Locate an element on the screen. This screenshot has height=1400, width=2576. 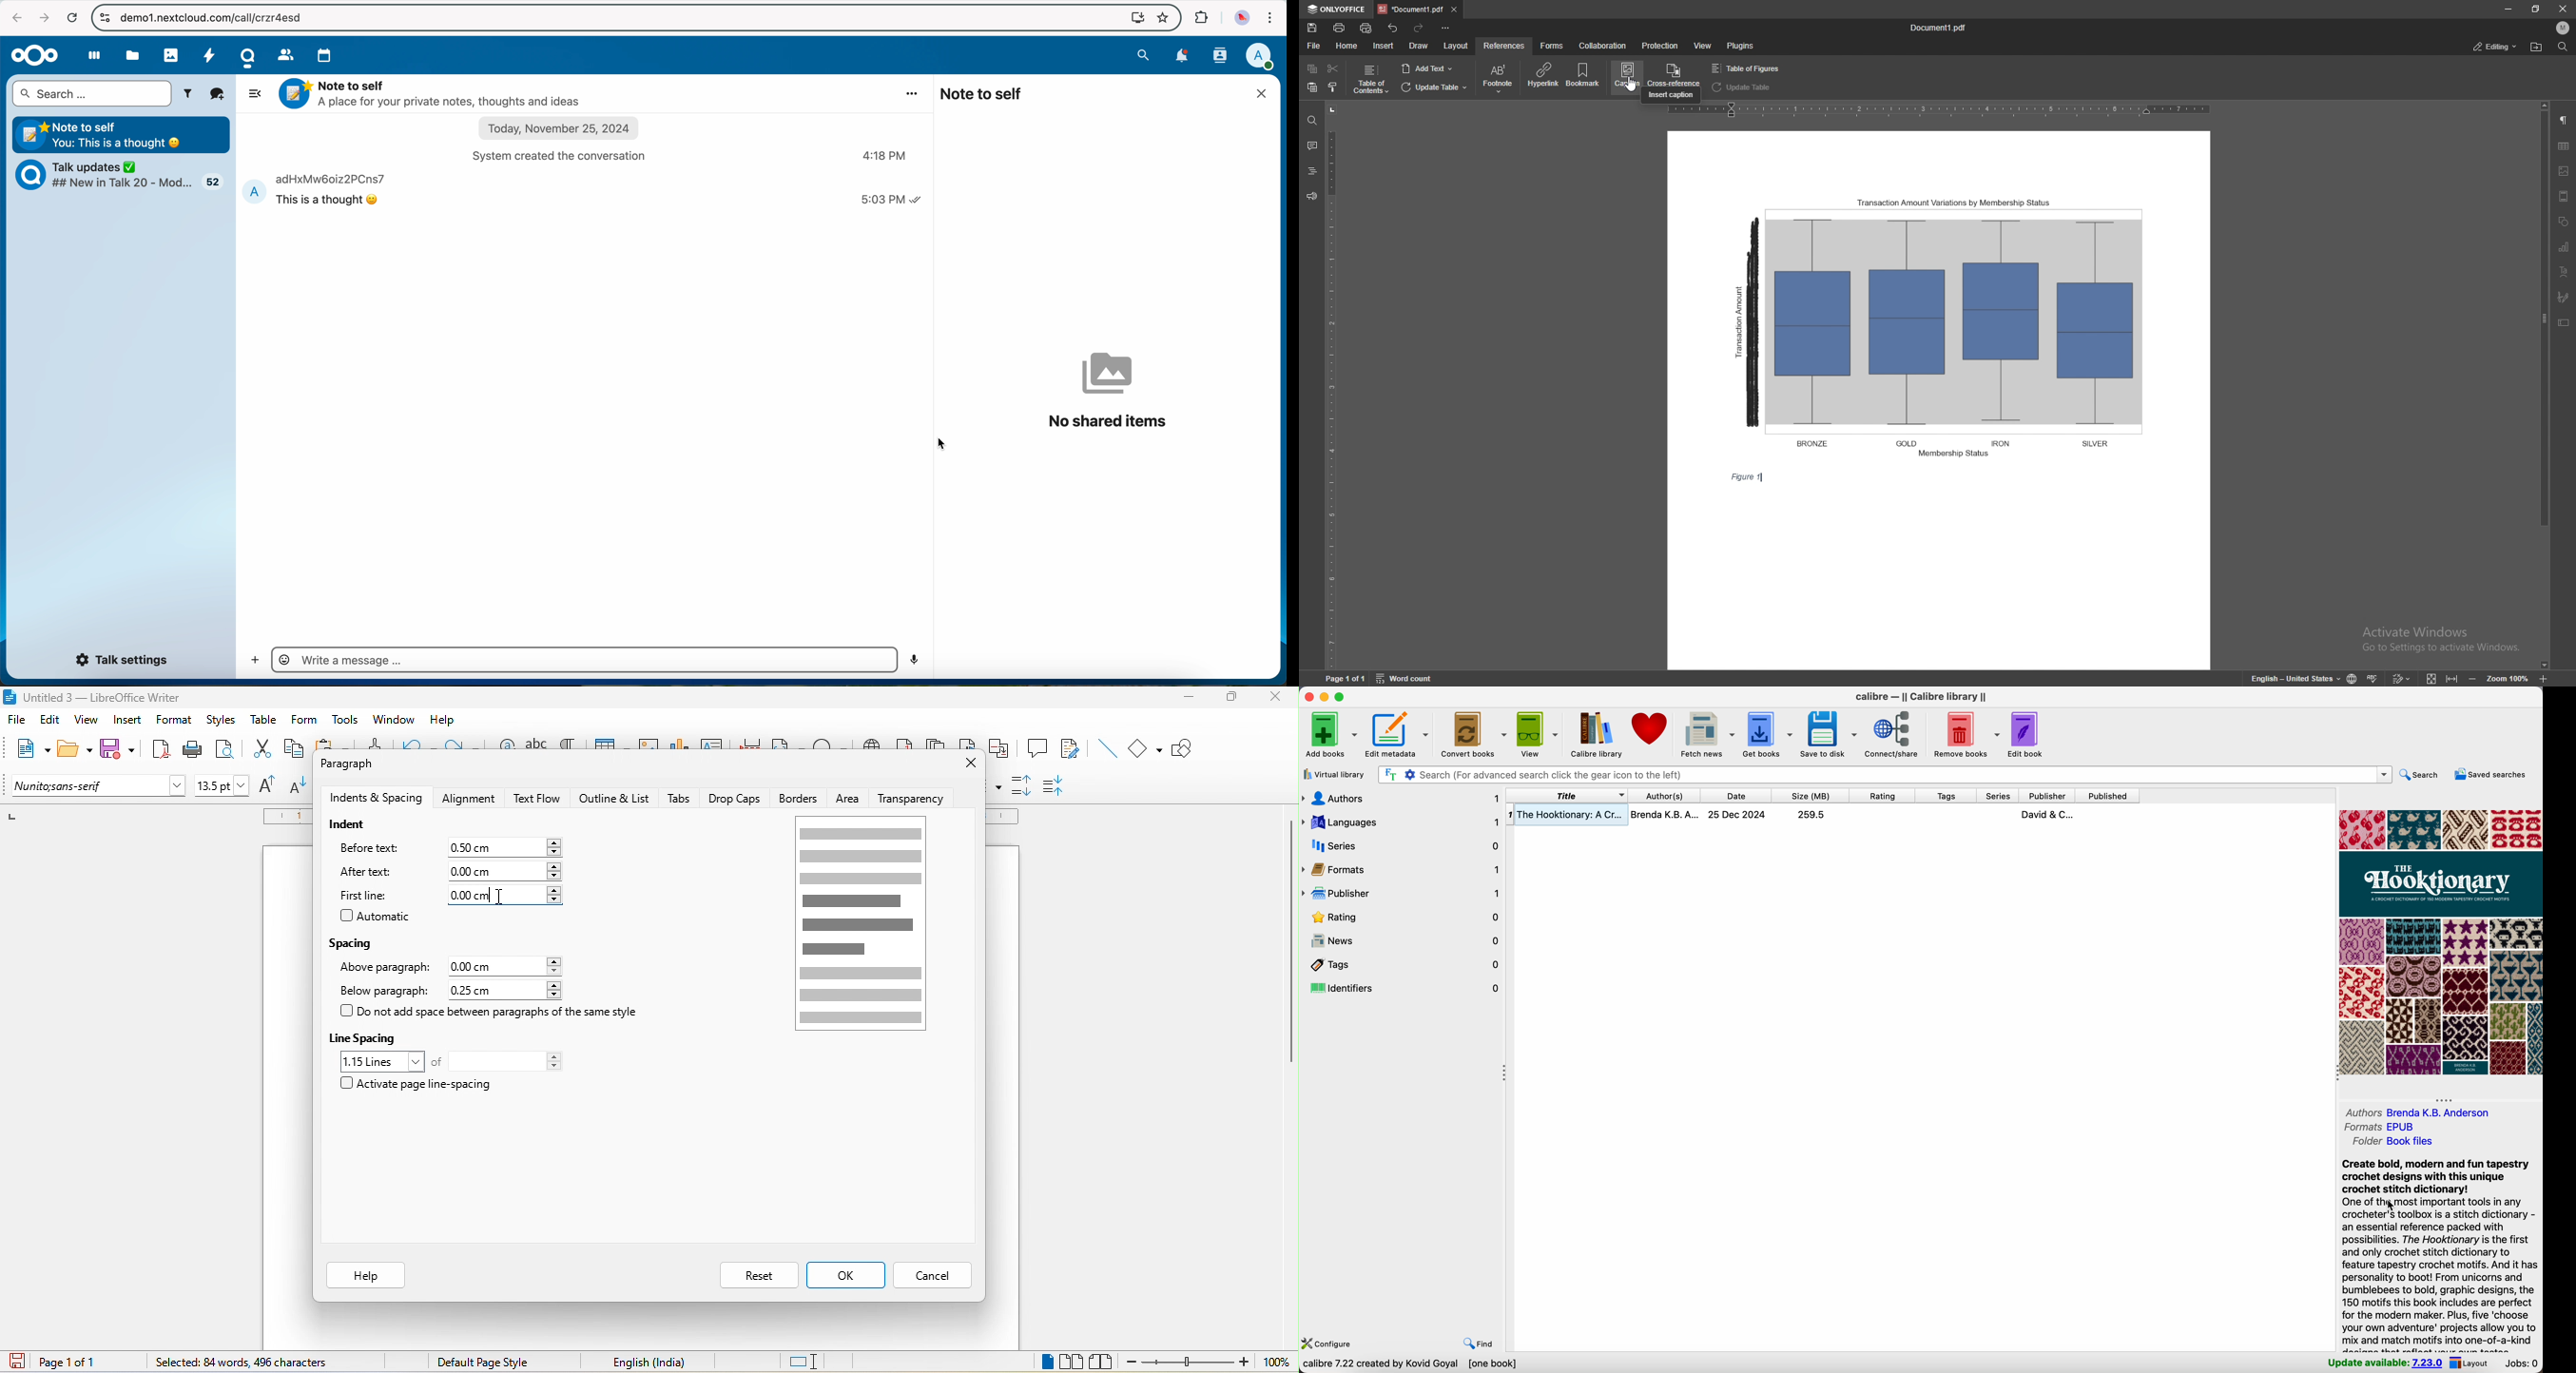
file is located at coordinates (1315, 46).